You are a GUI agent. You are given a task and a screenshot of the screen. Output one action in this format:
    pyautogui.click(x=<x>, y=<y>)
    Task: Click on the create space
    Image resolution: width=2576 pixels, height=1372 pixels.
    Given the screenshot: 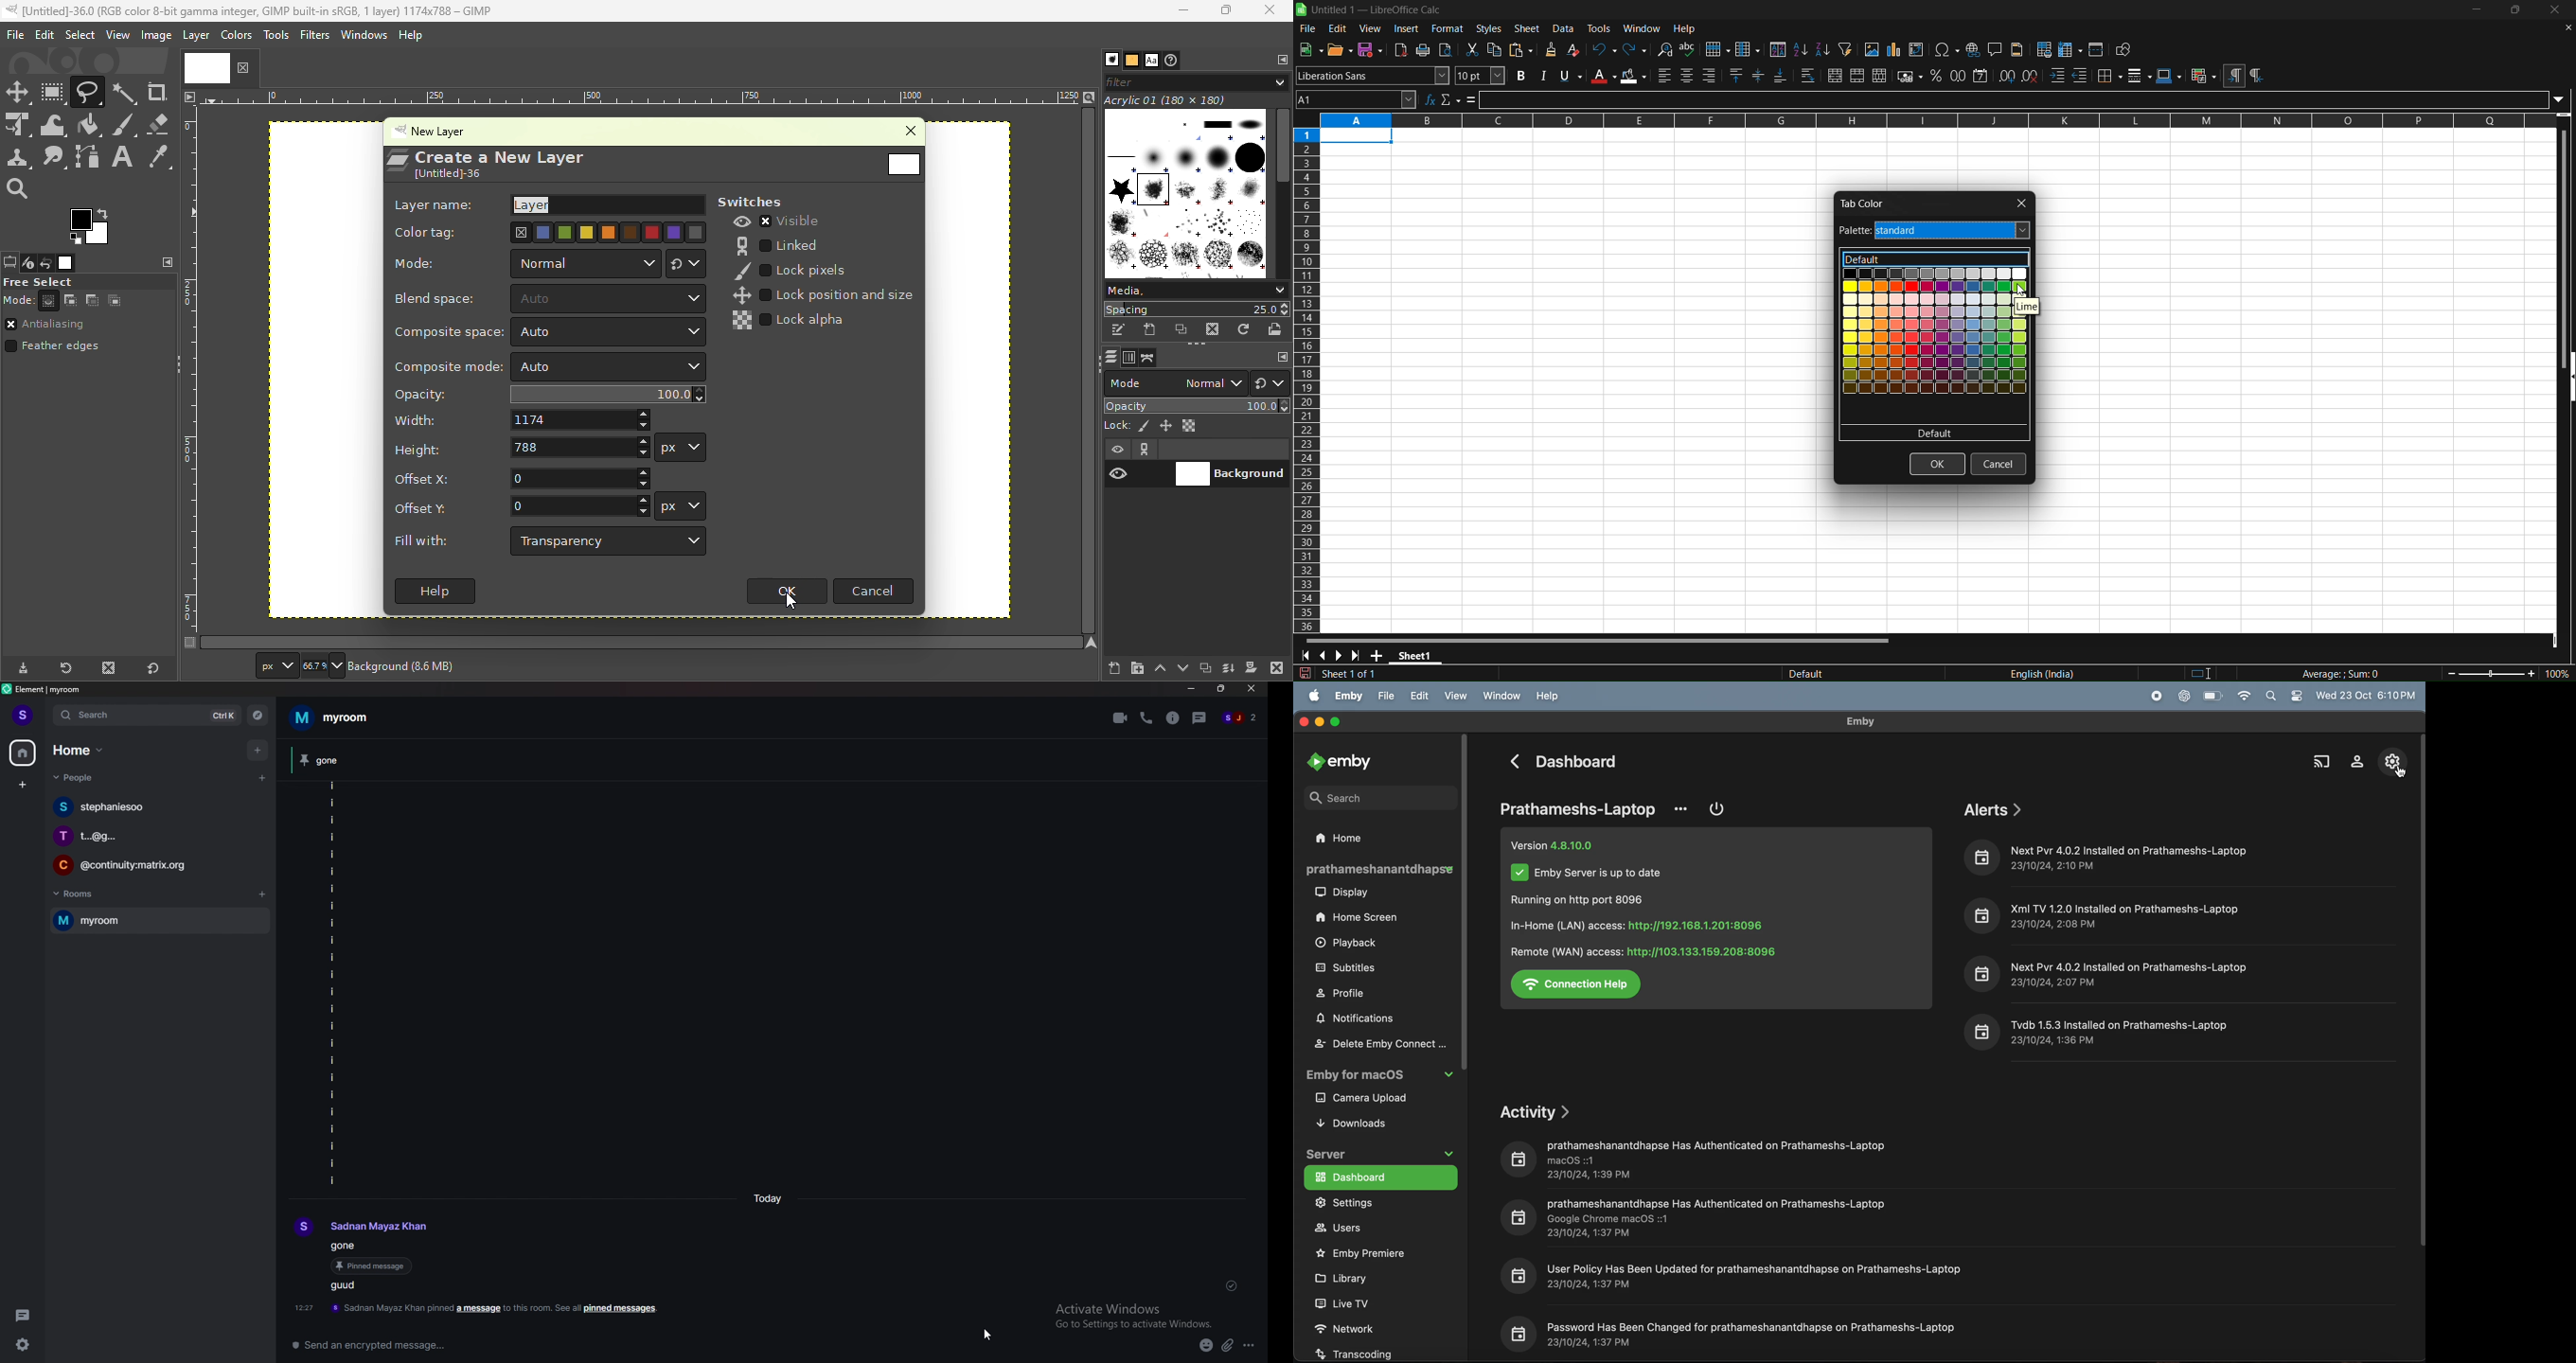 What is the action you would take?
    pyautogui.click(x=22, y=785)
    